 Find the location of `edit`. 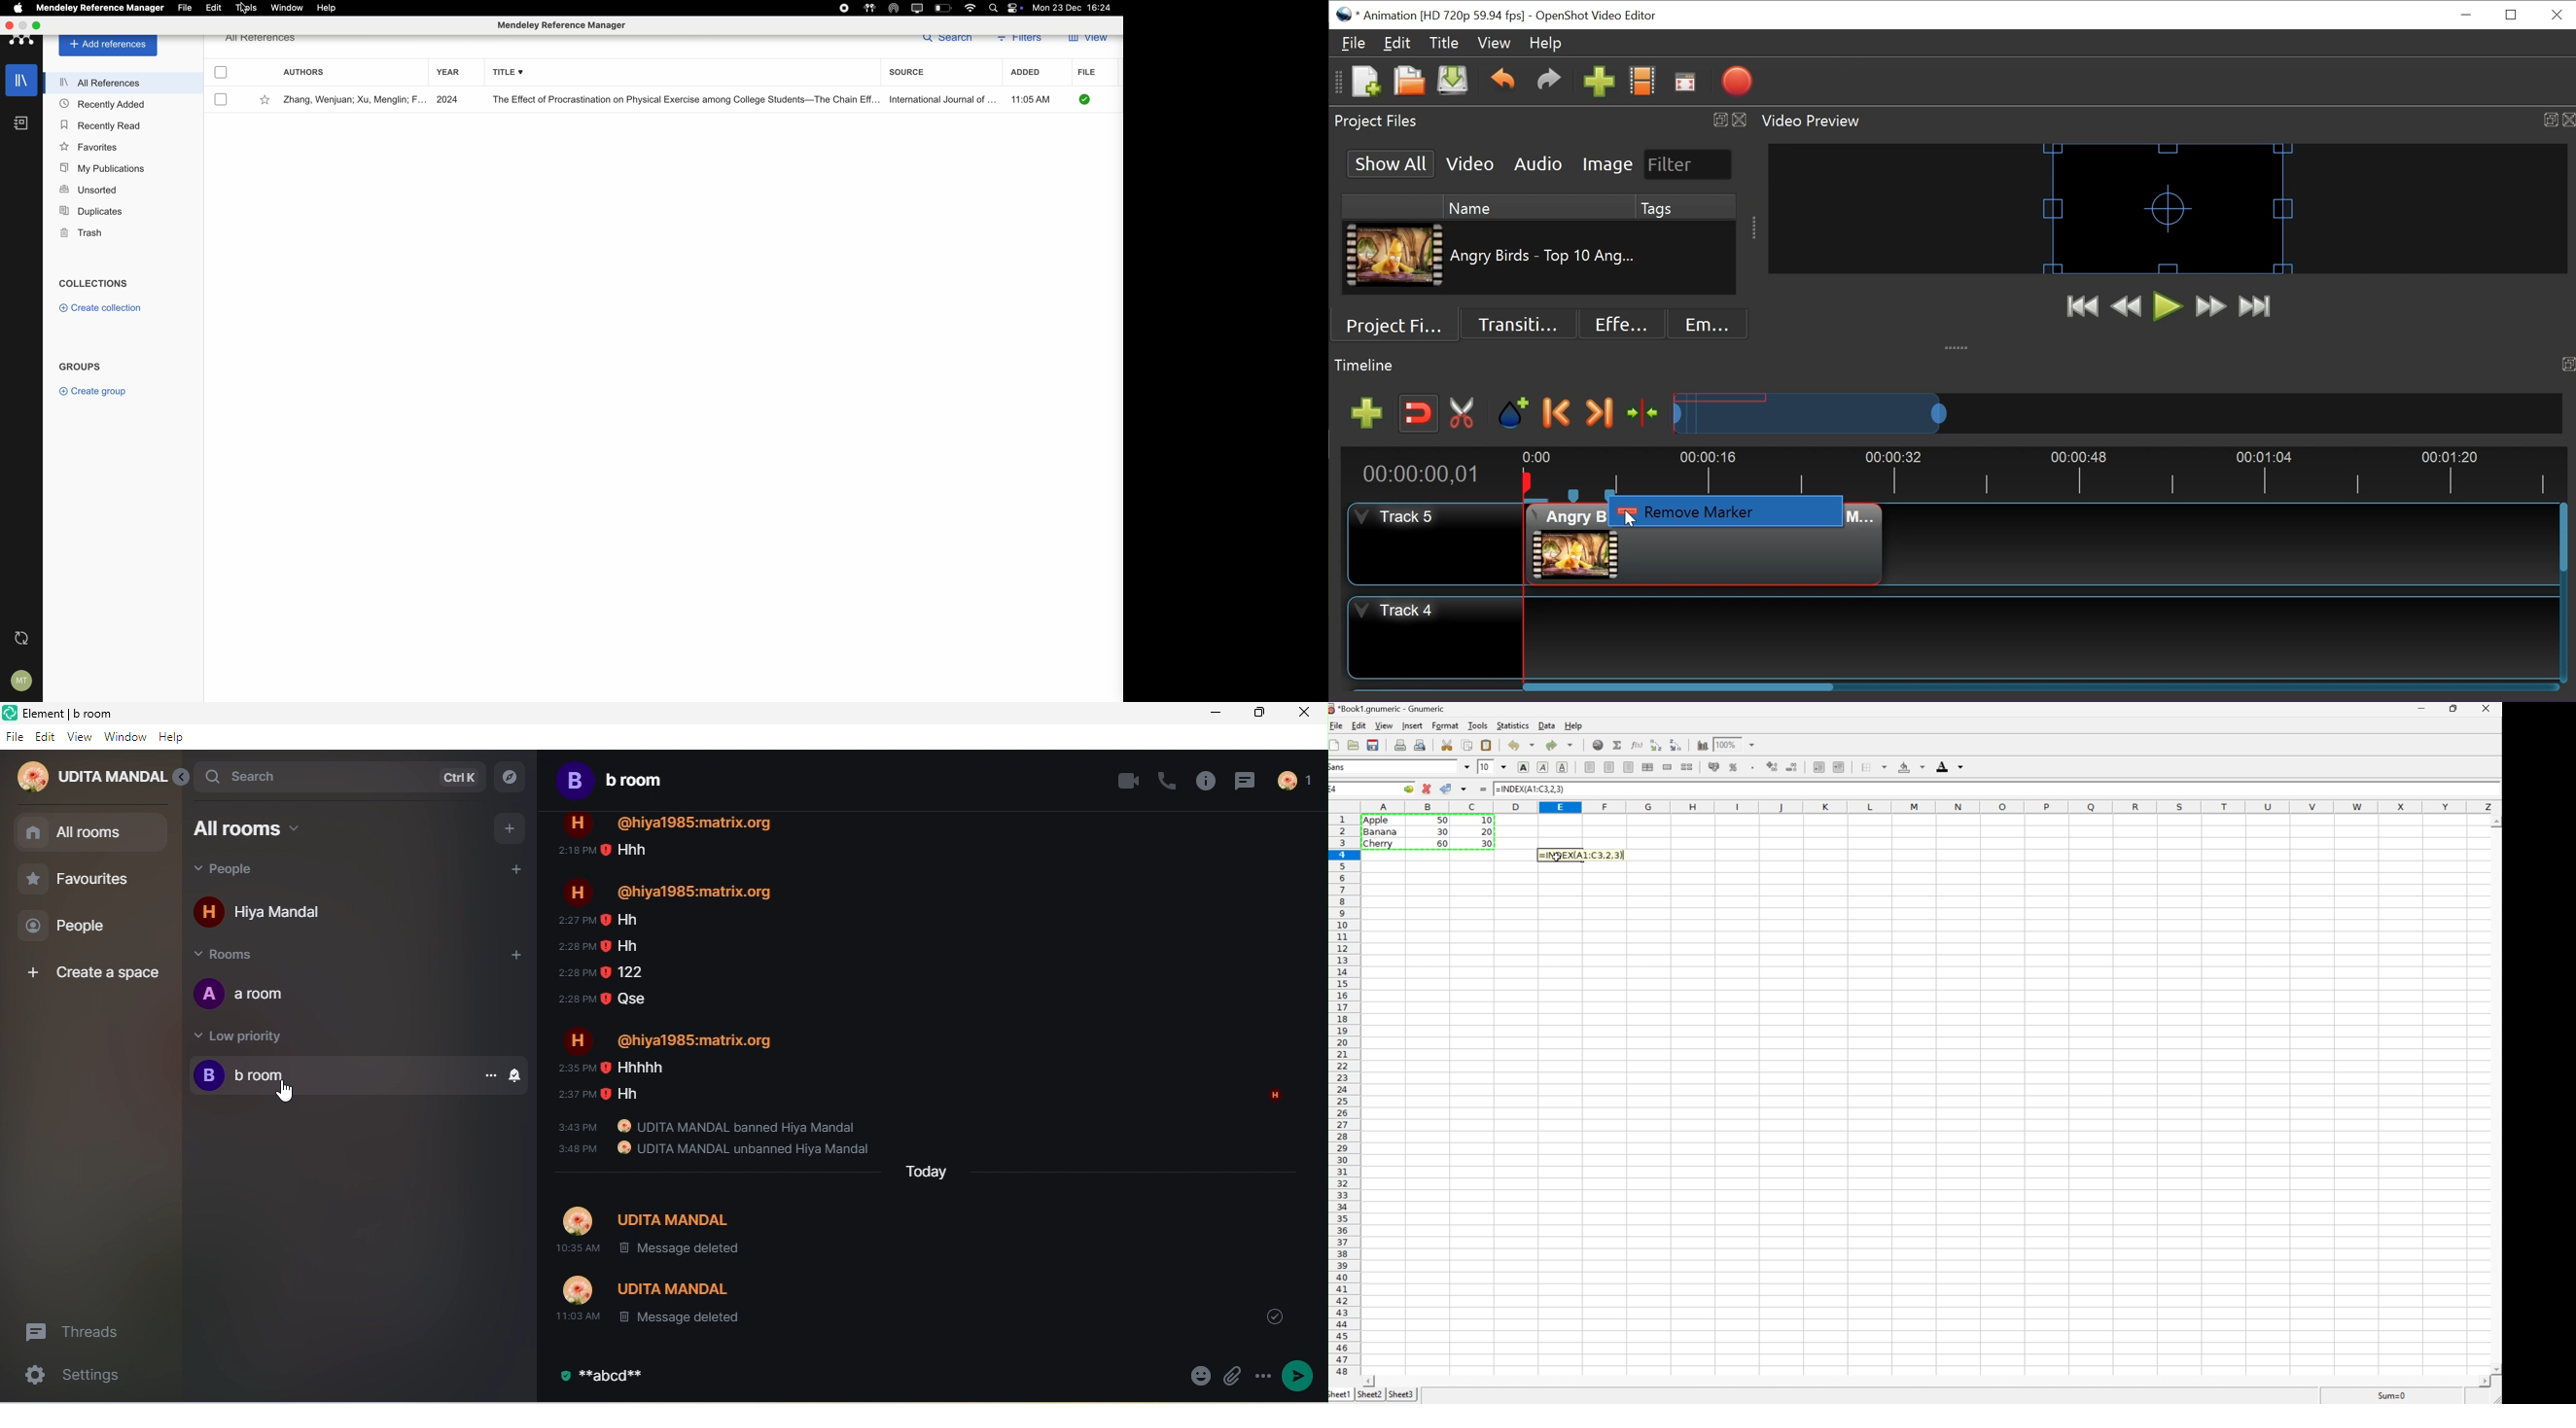

edit is located at coordinates (214, 7).